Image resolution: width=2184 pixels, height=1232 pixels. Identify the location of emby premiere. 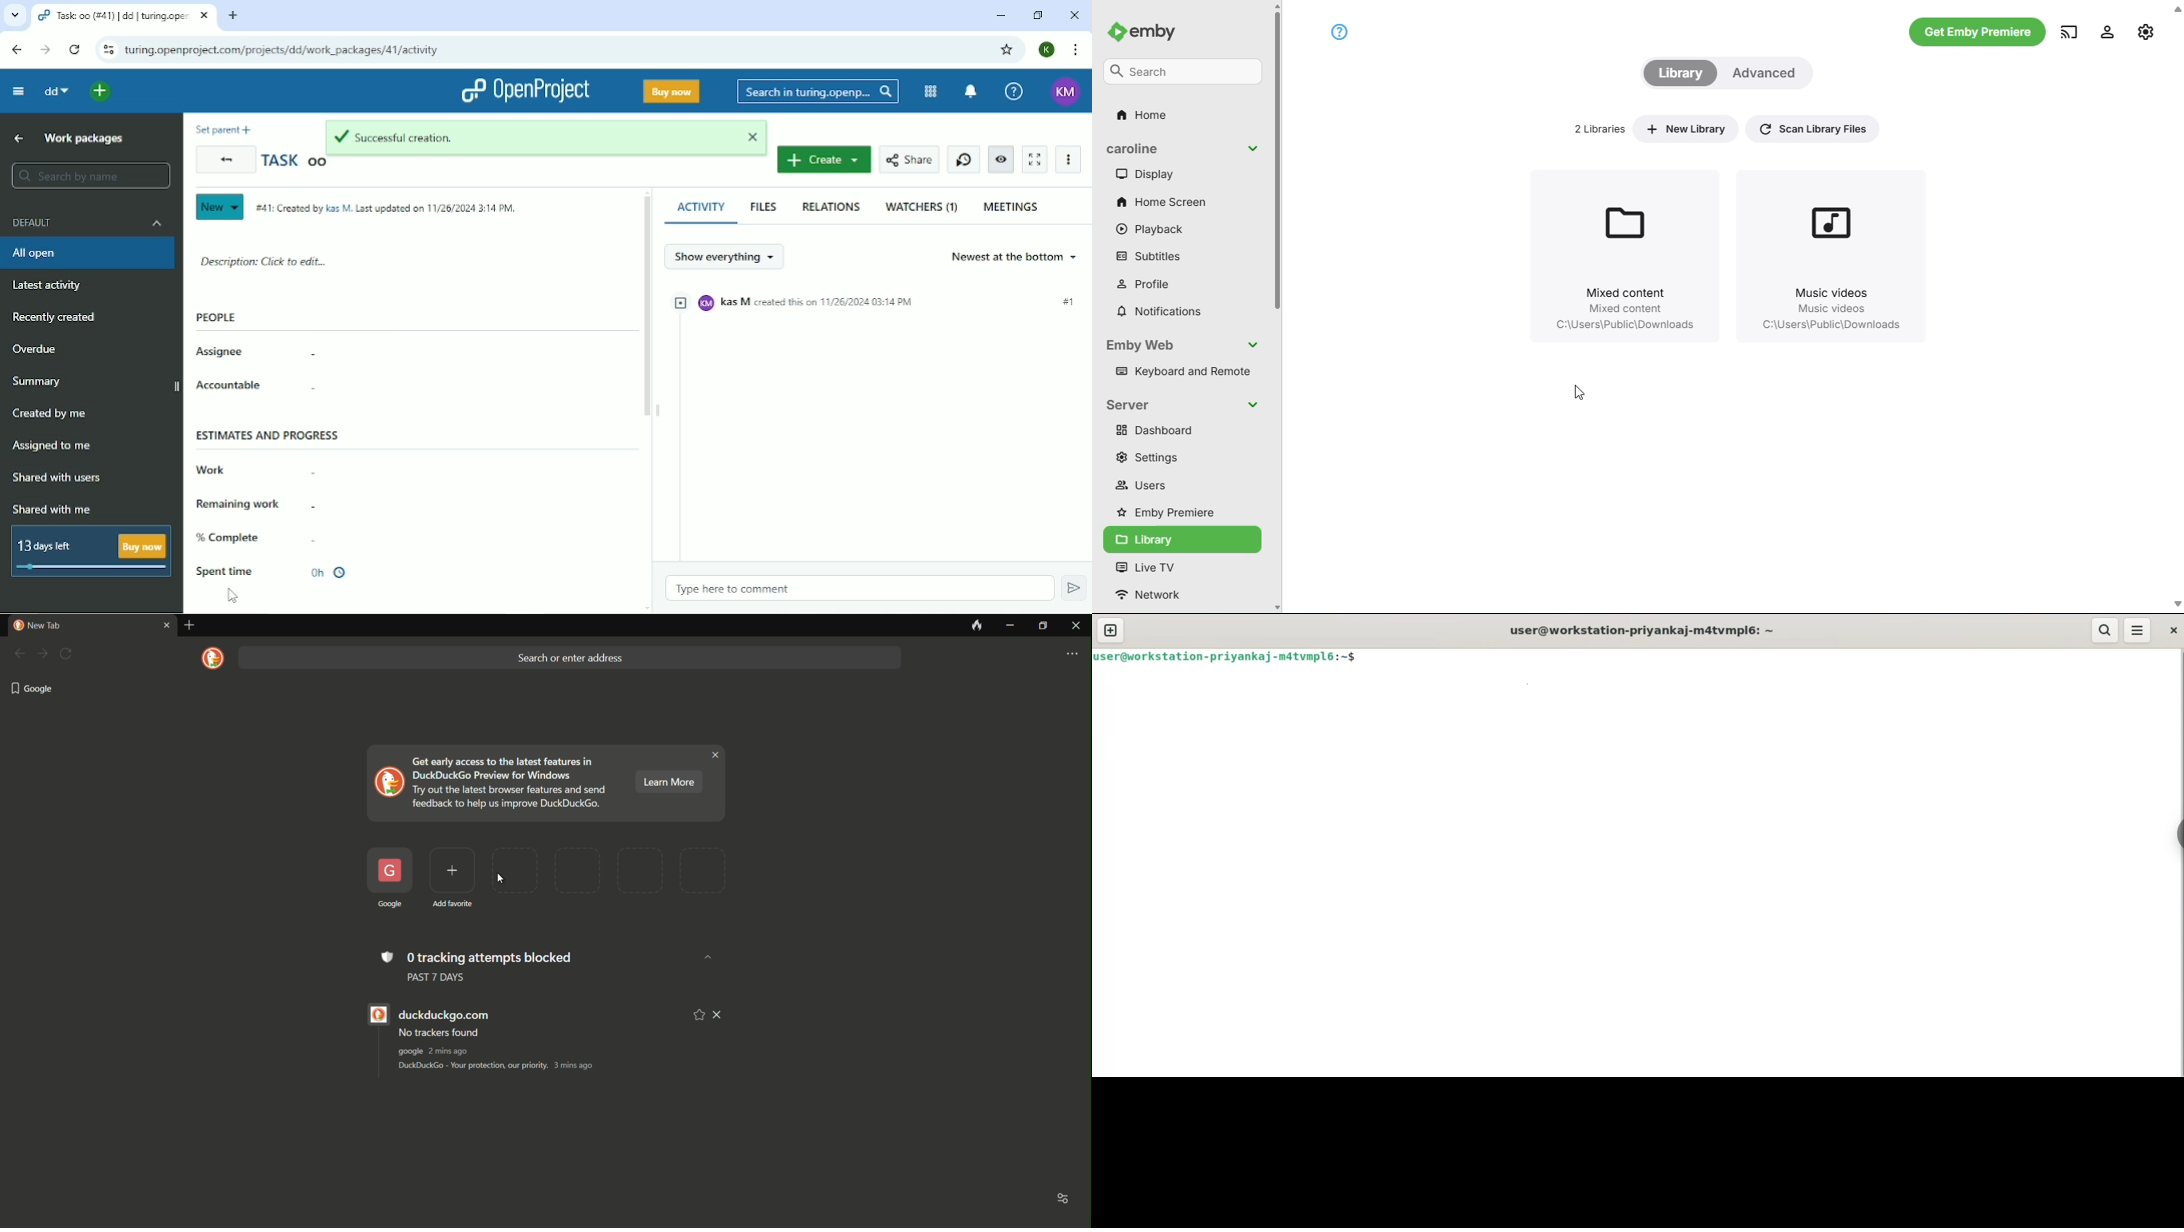
(1167, 512).